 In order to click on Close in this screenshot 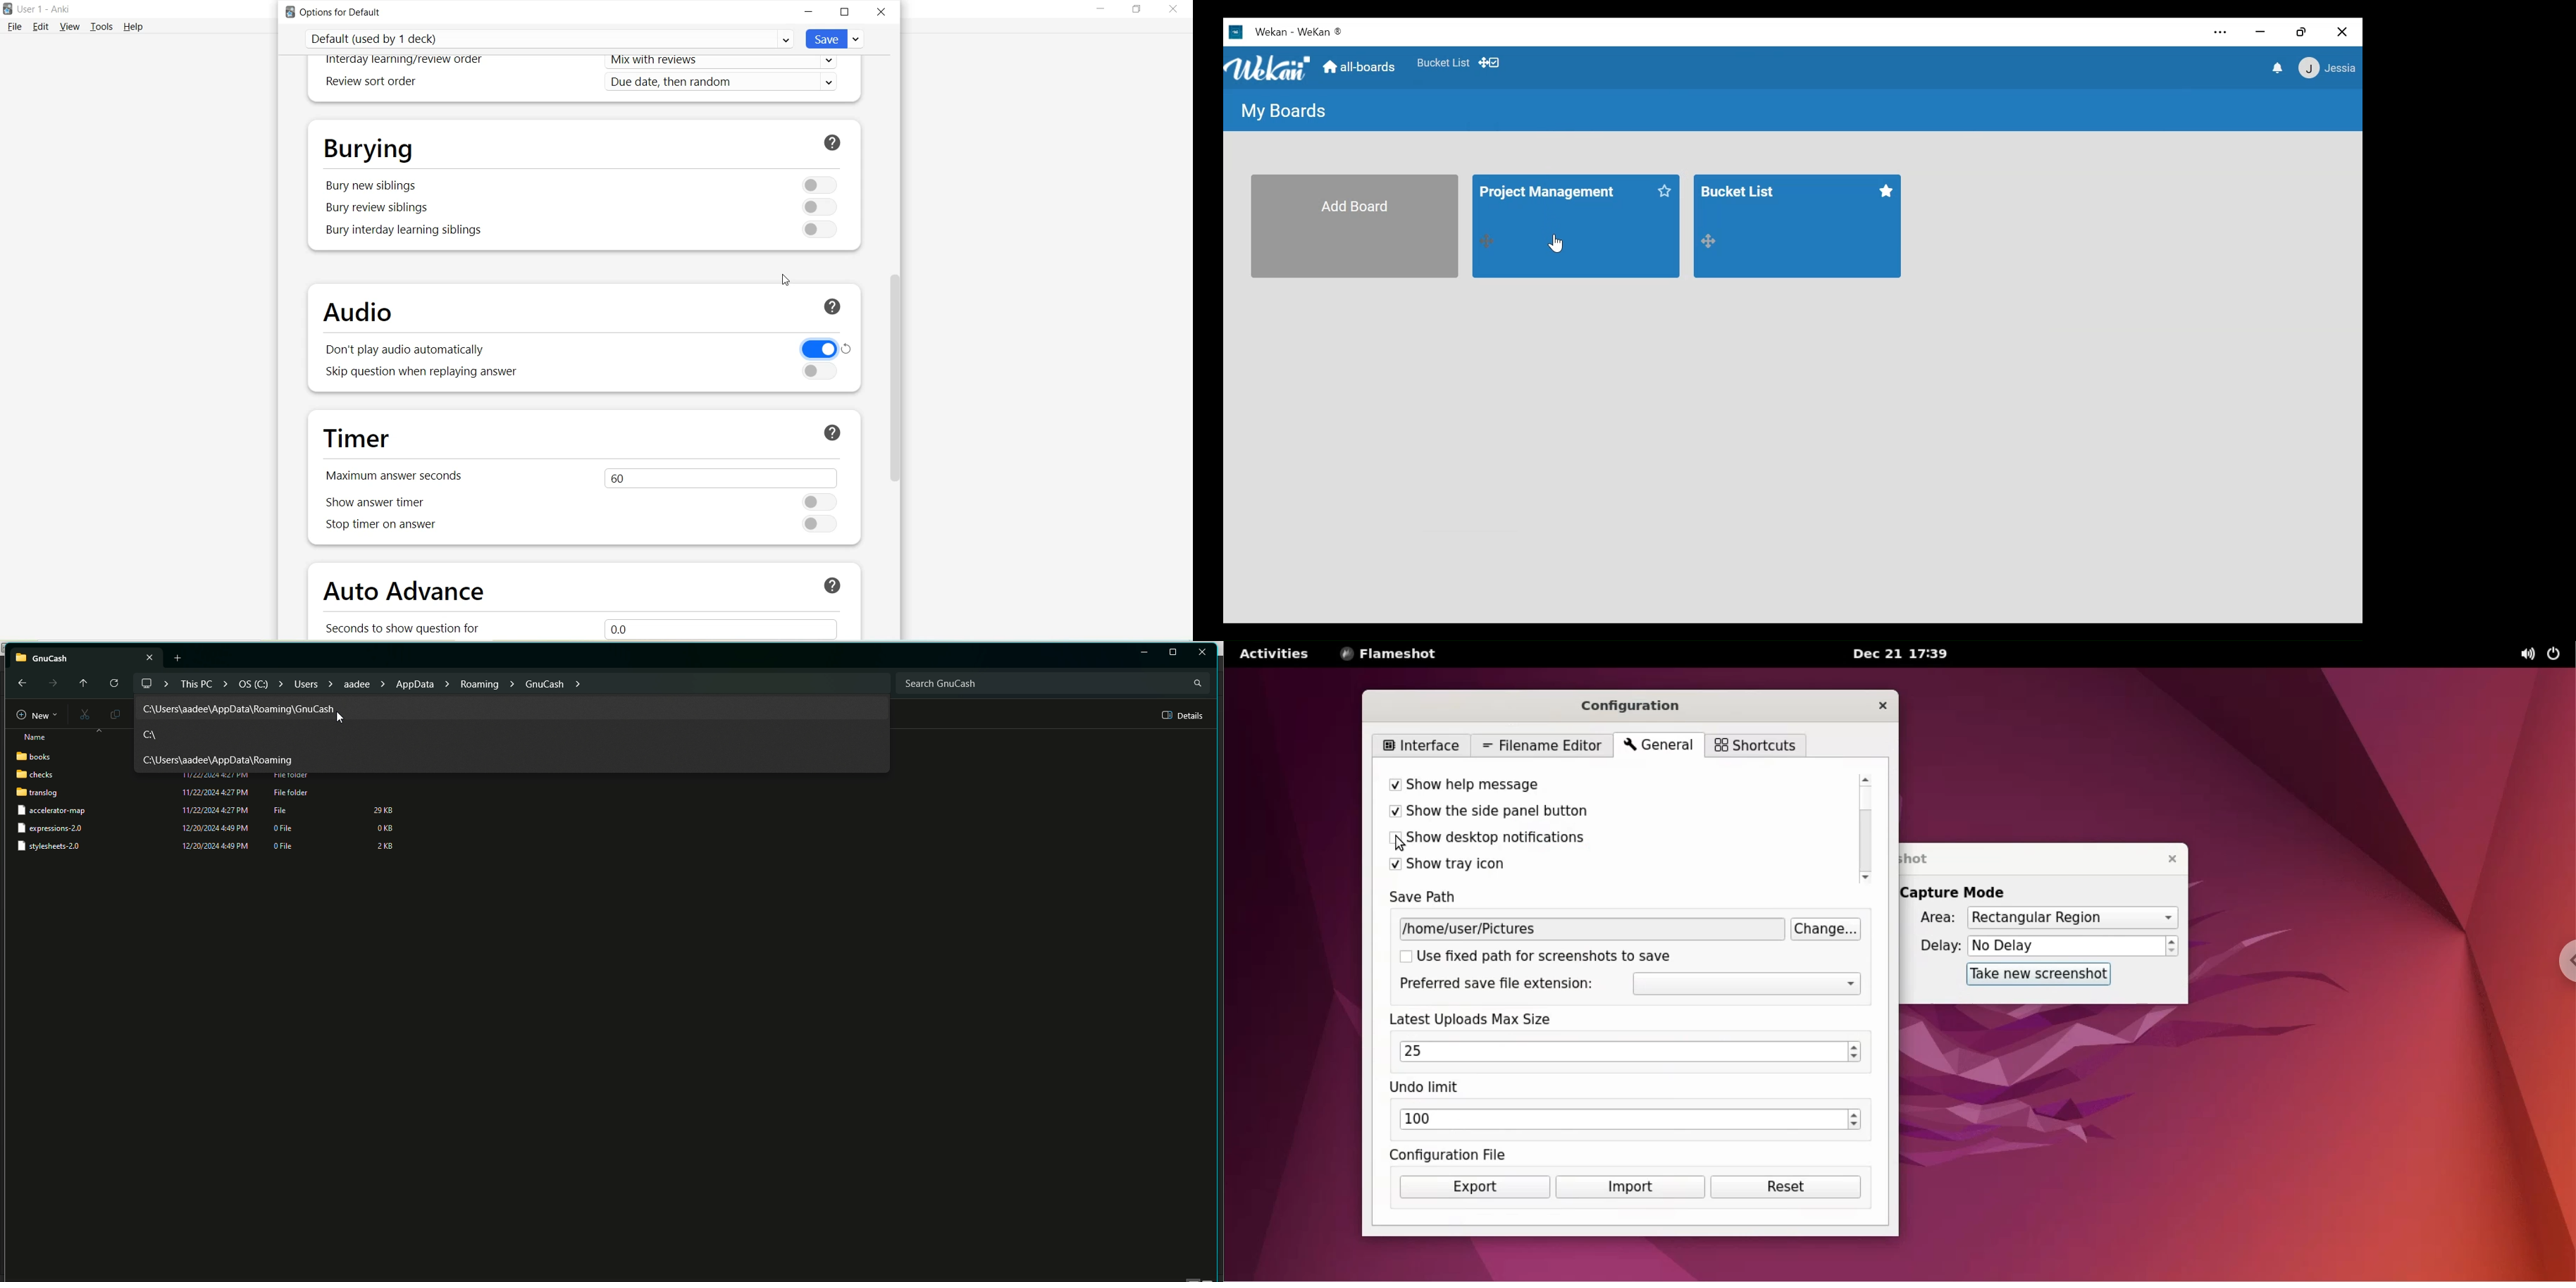, I will do `click(1172, 11)`.